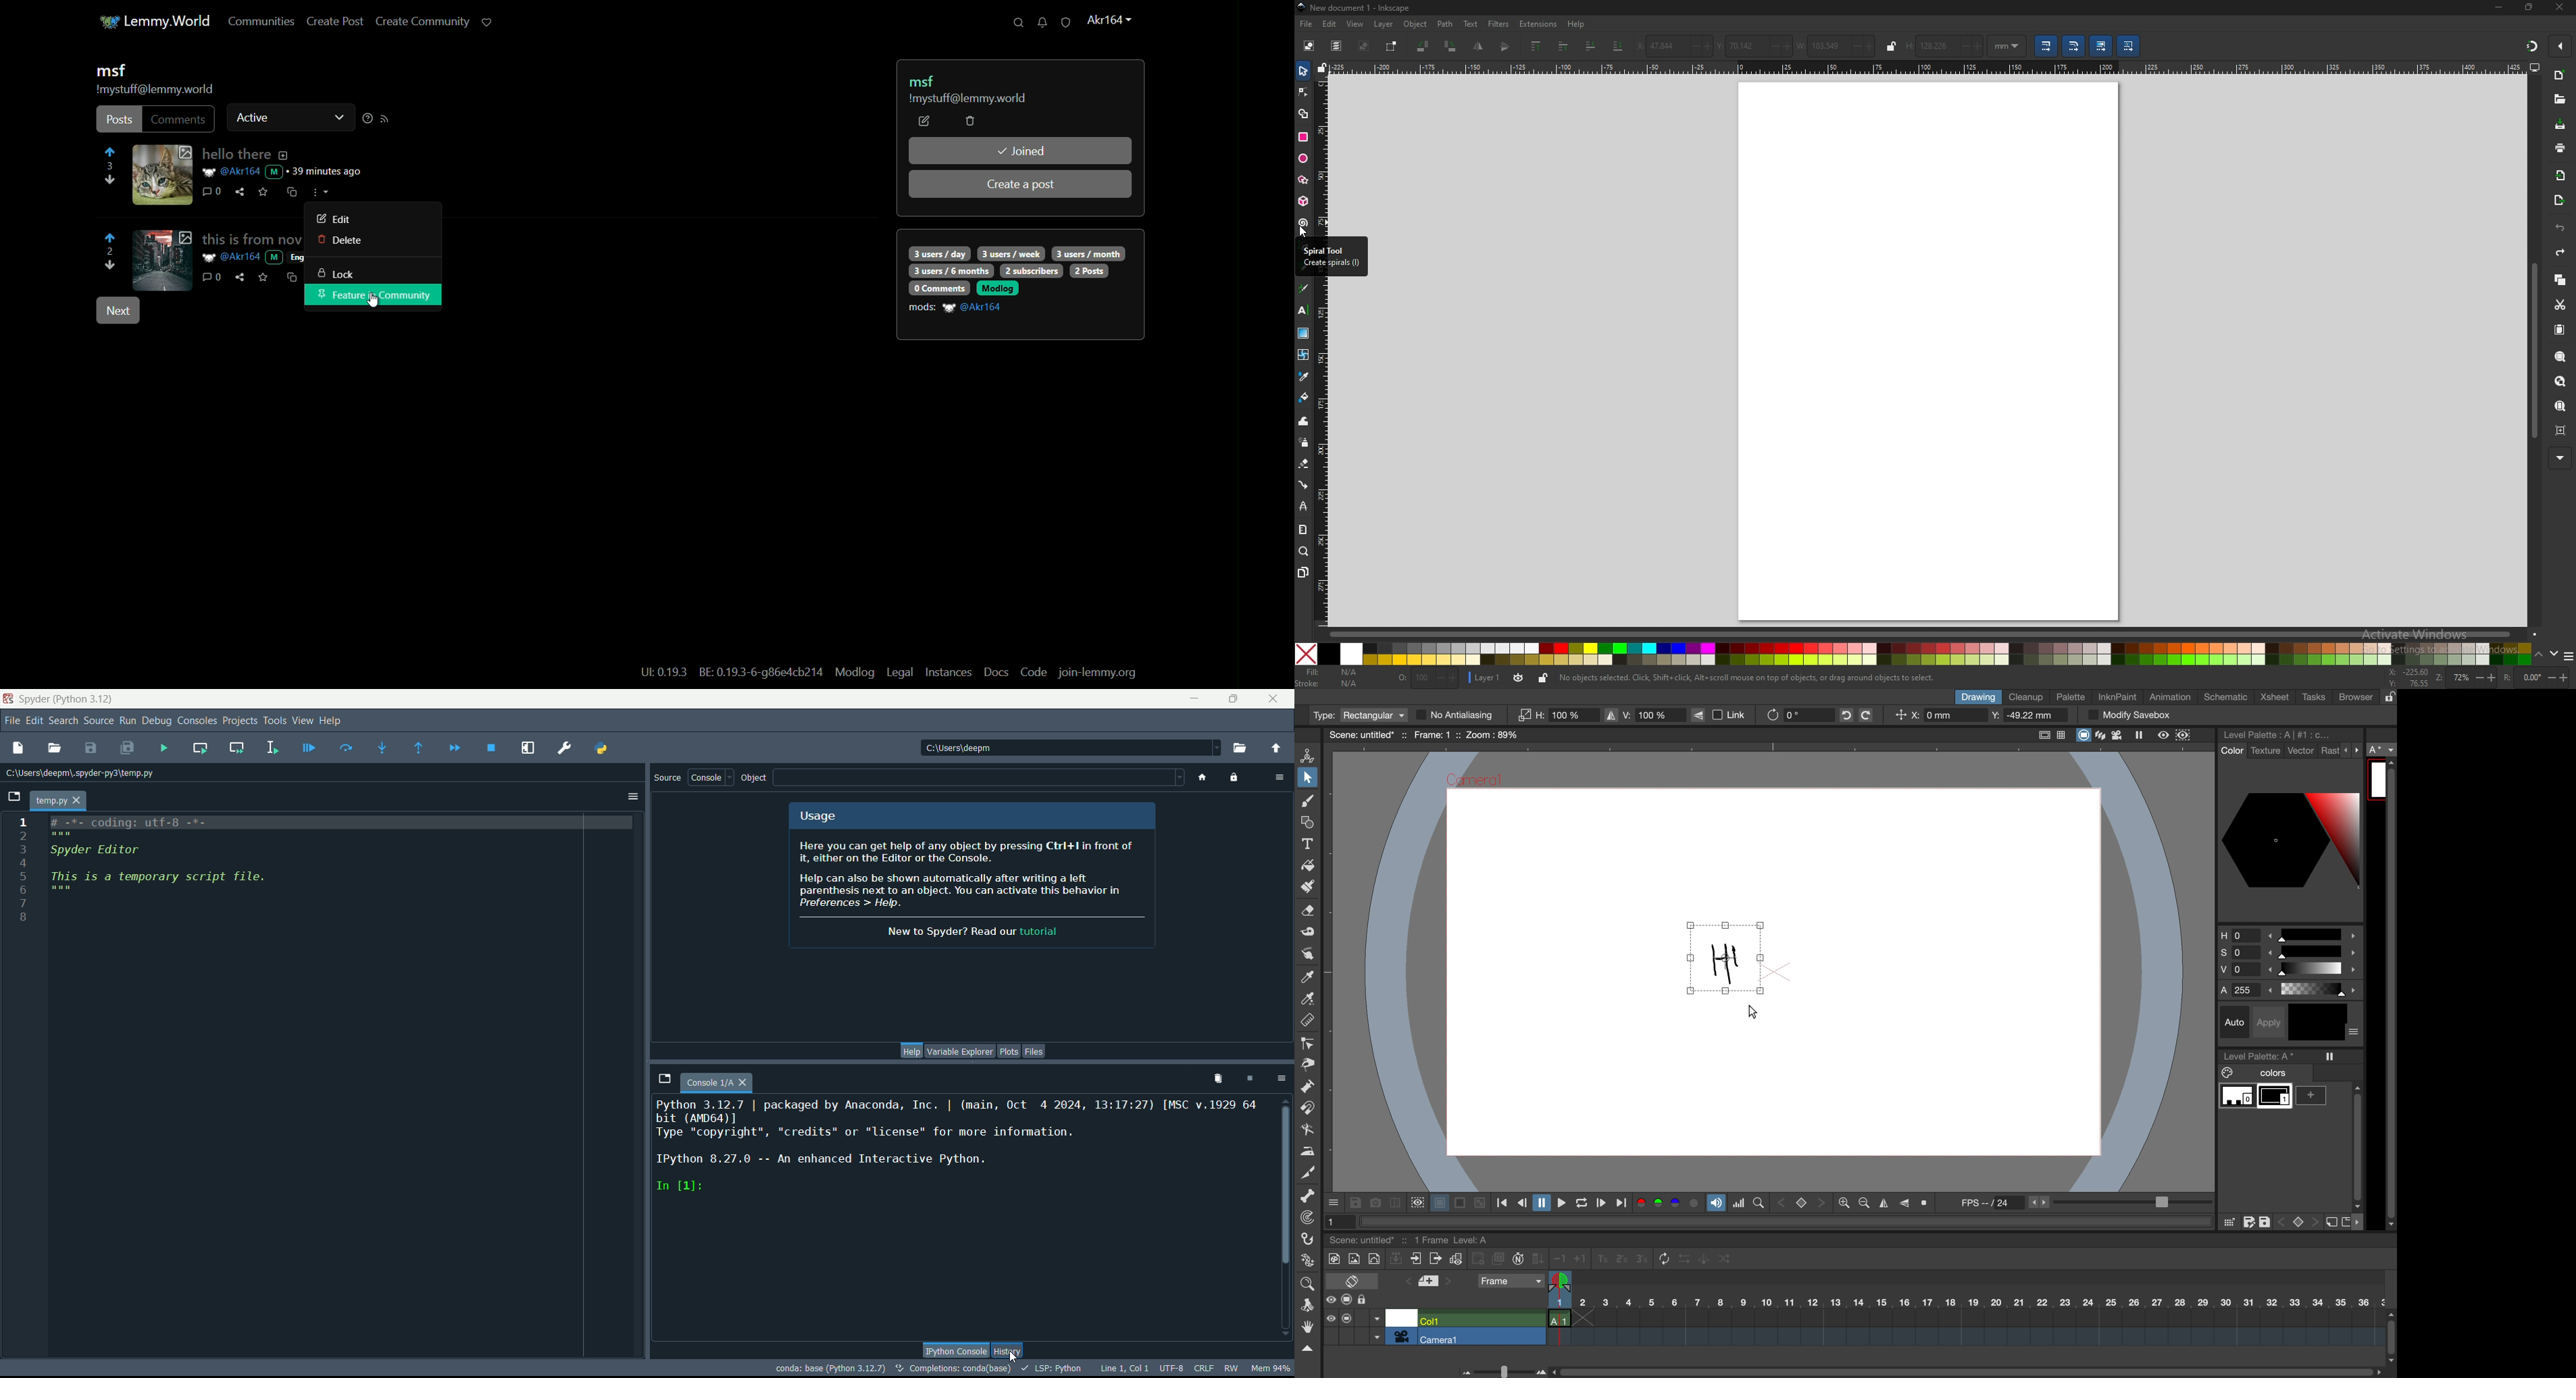 Image resolution: width=2576 pixels, height=1400 pixels. Describe the element at coordinates (492, 749) in the screenshot. I see `stop debug` at that location.